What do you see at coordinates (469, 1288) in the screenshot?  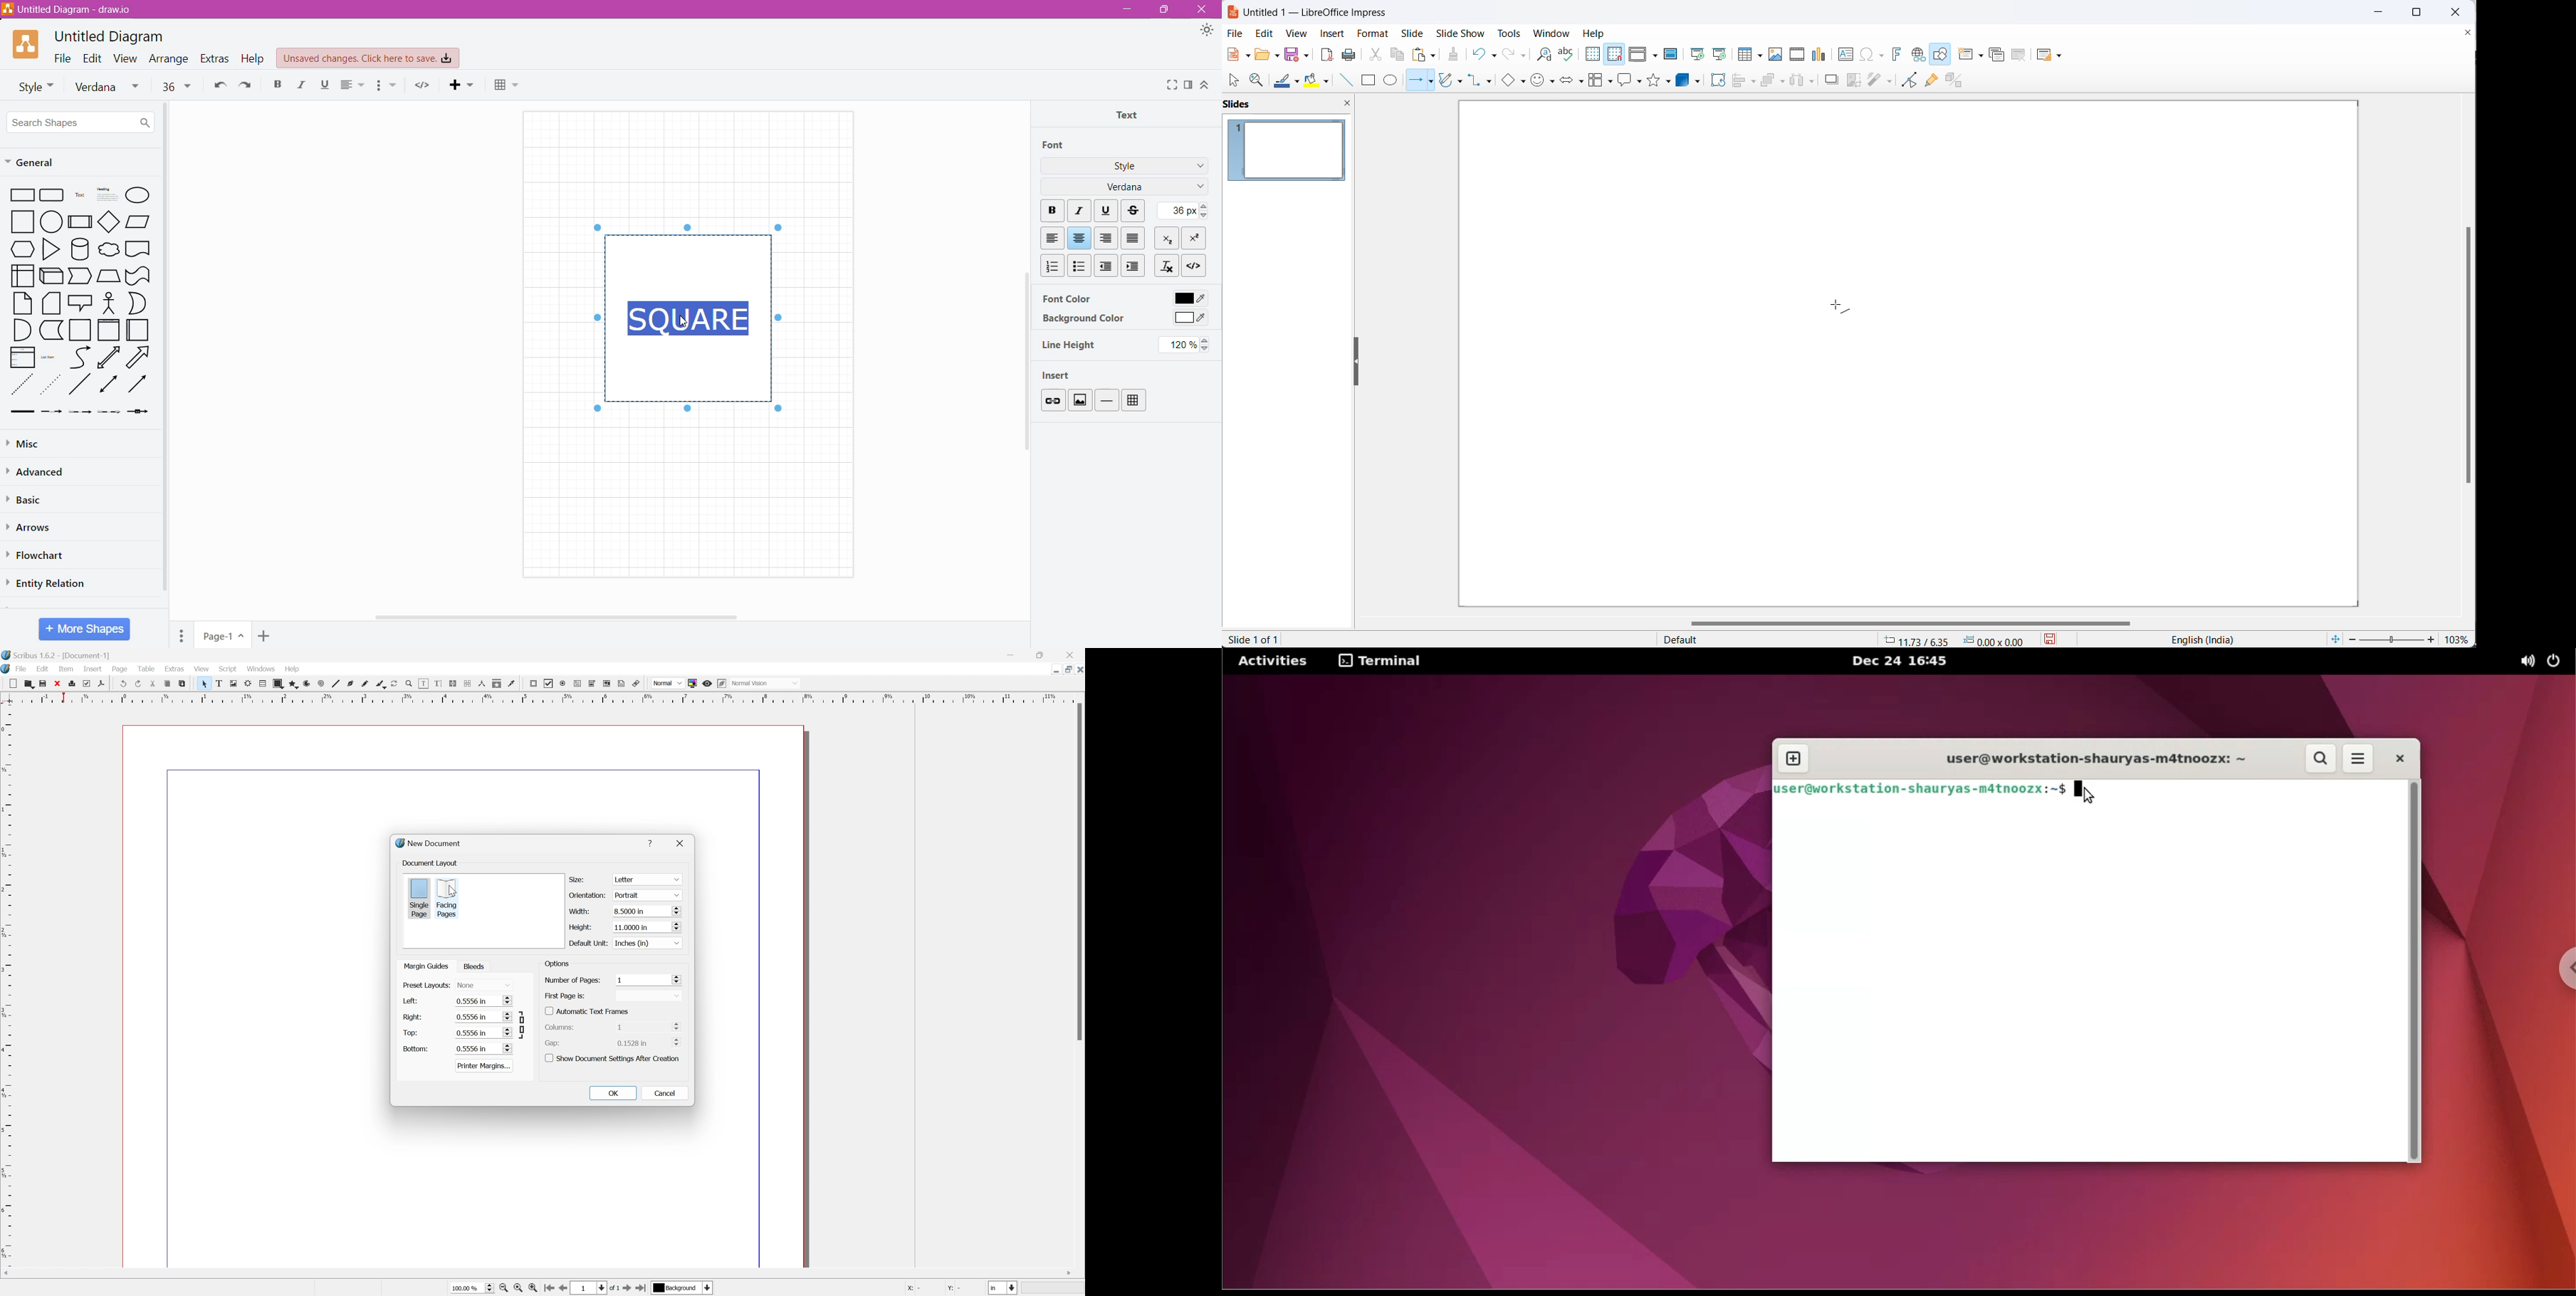 I see `100.00%` at bounding box center [469, 1288].